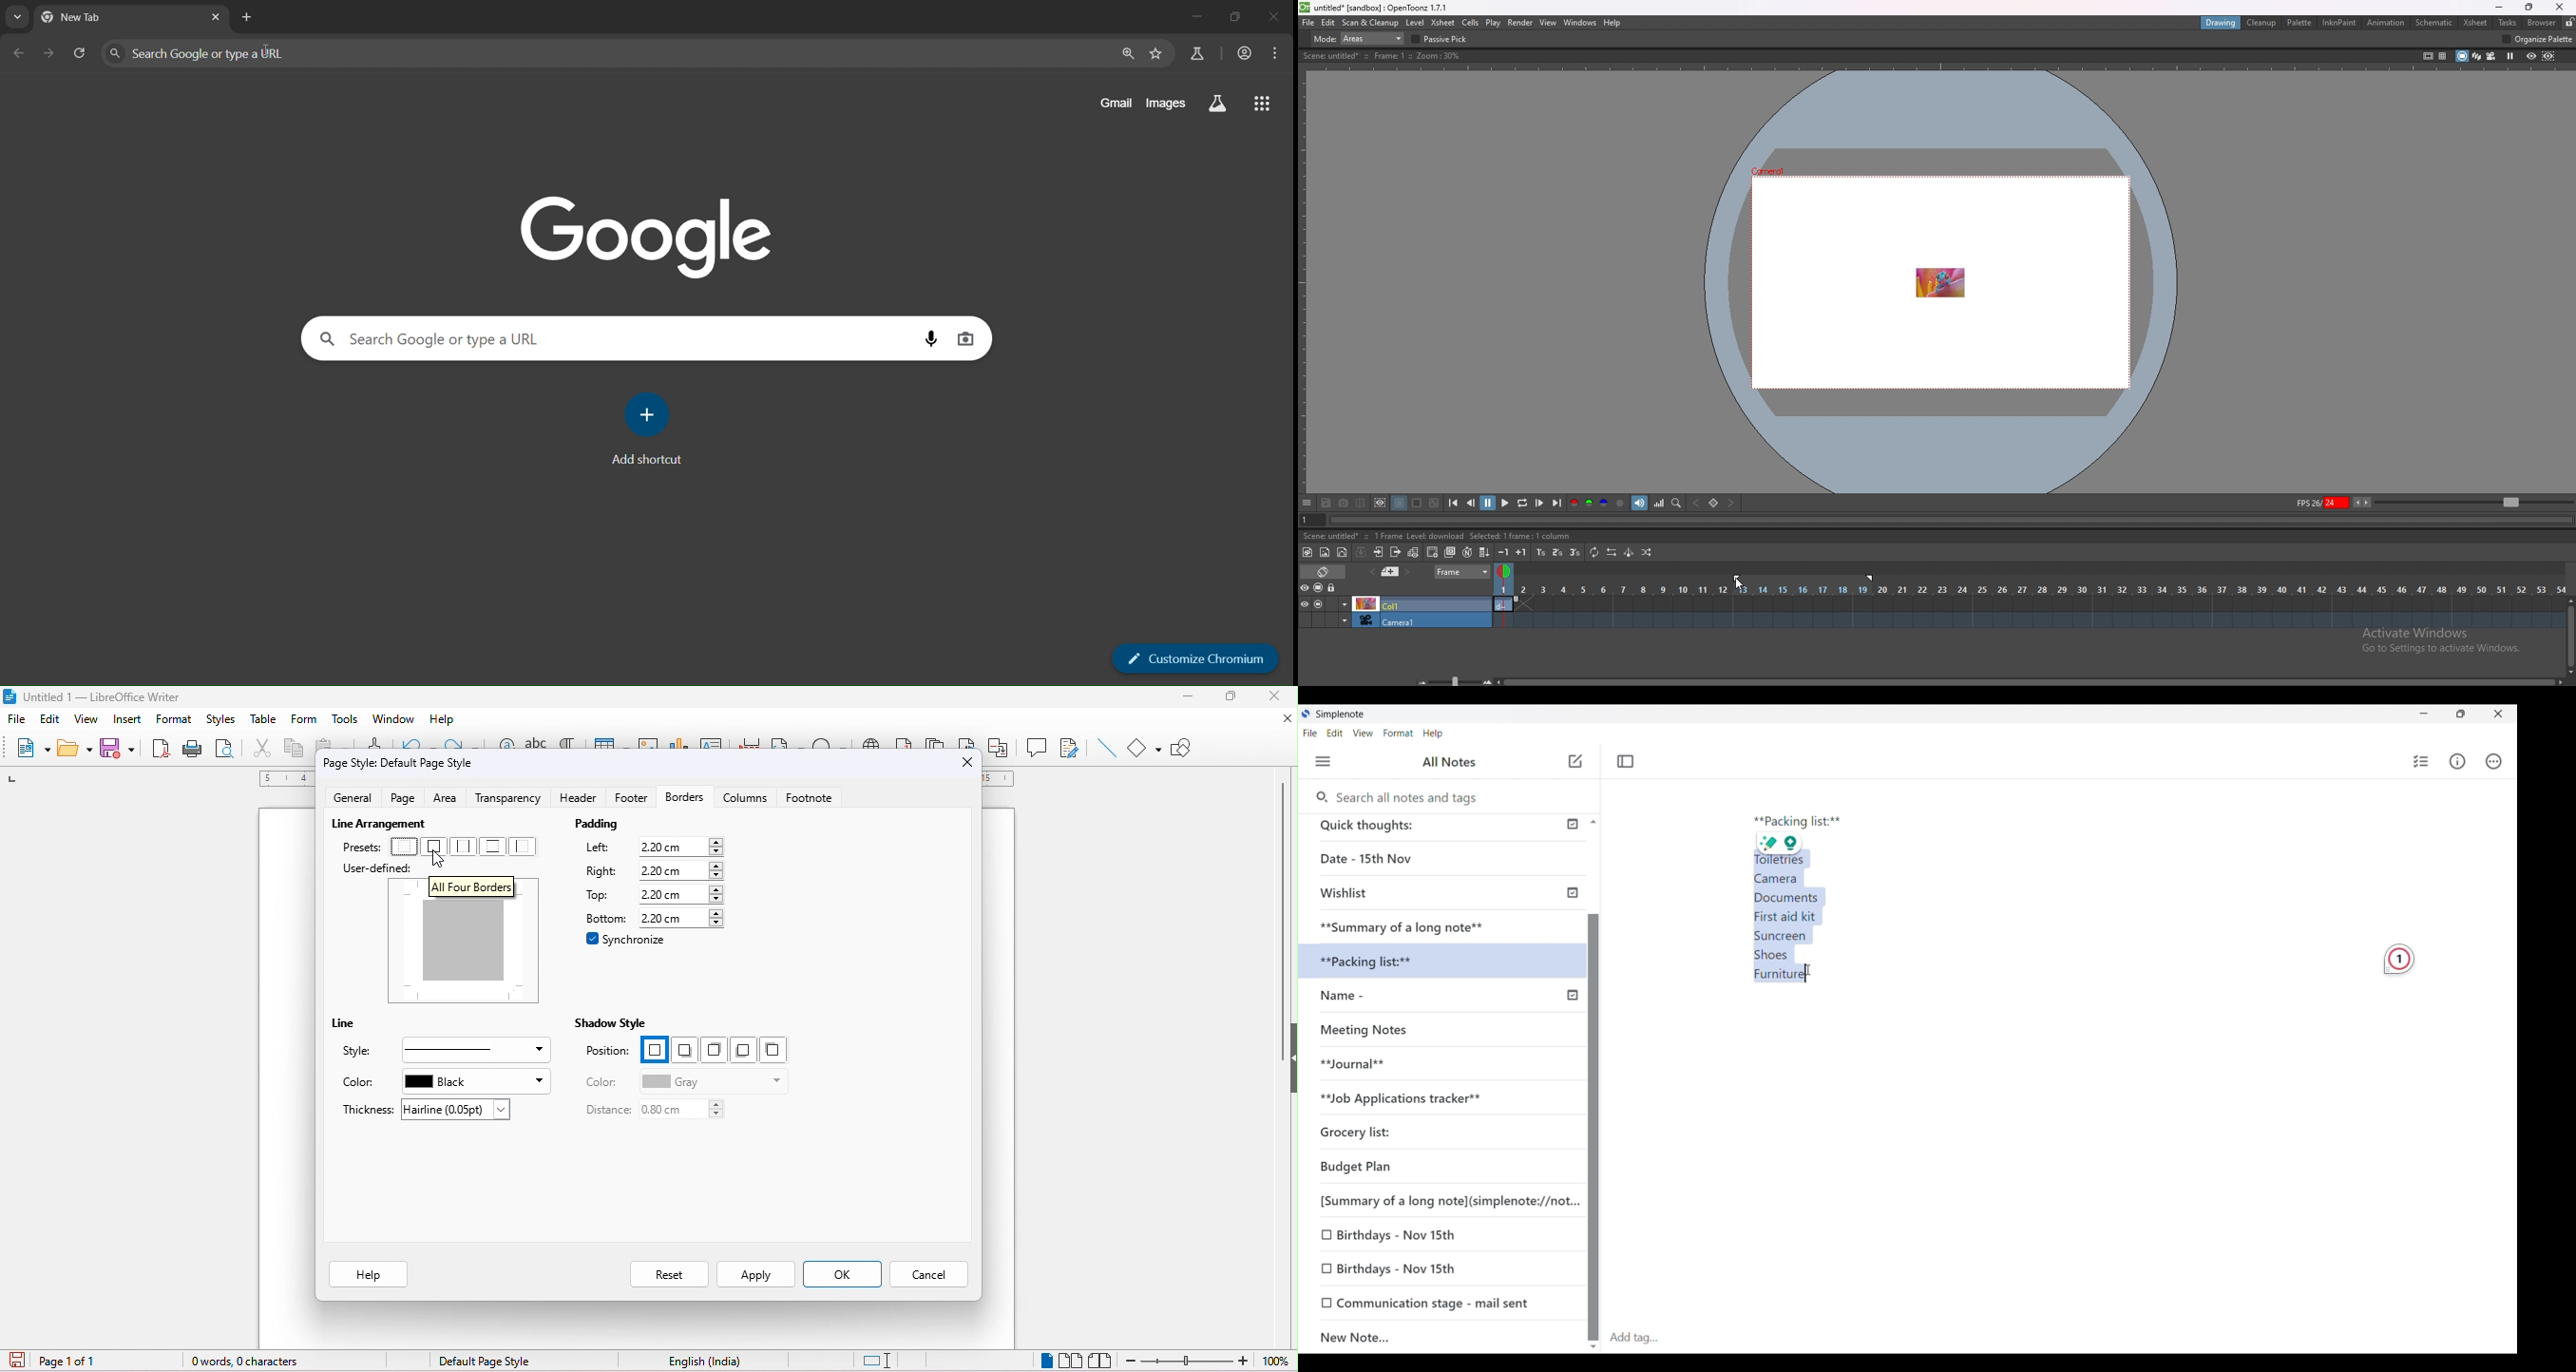 The height and width of the screenshot is (1372, 2576). What do you see at coordinates (1444, 1200) in the screenshot?
I see `[Summary of a long note](simplenote://not...` at bounding box center [1444, 1200].